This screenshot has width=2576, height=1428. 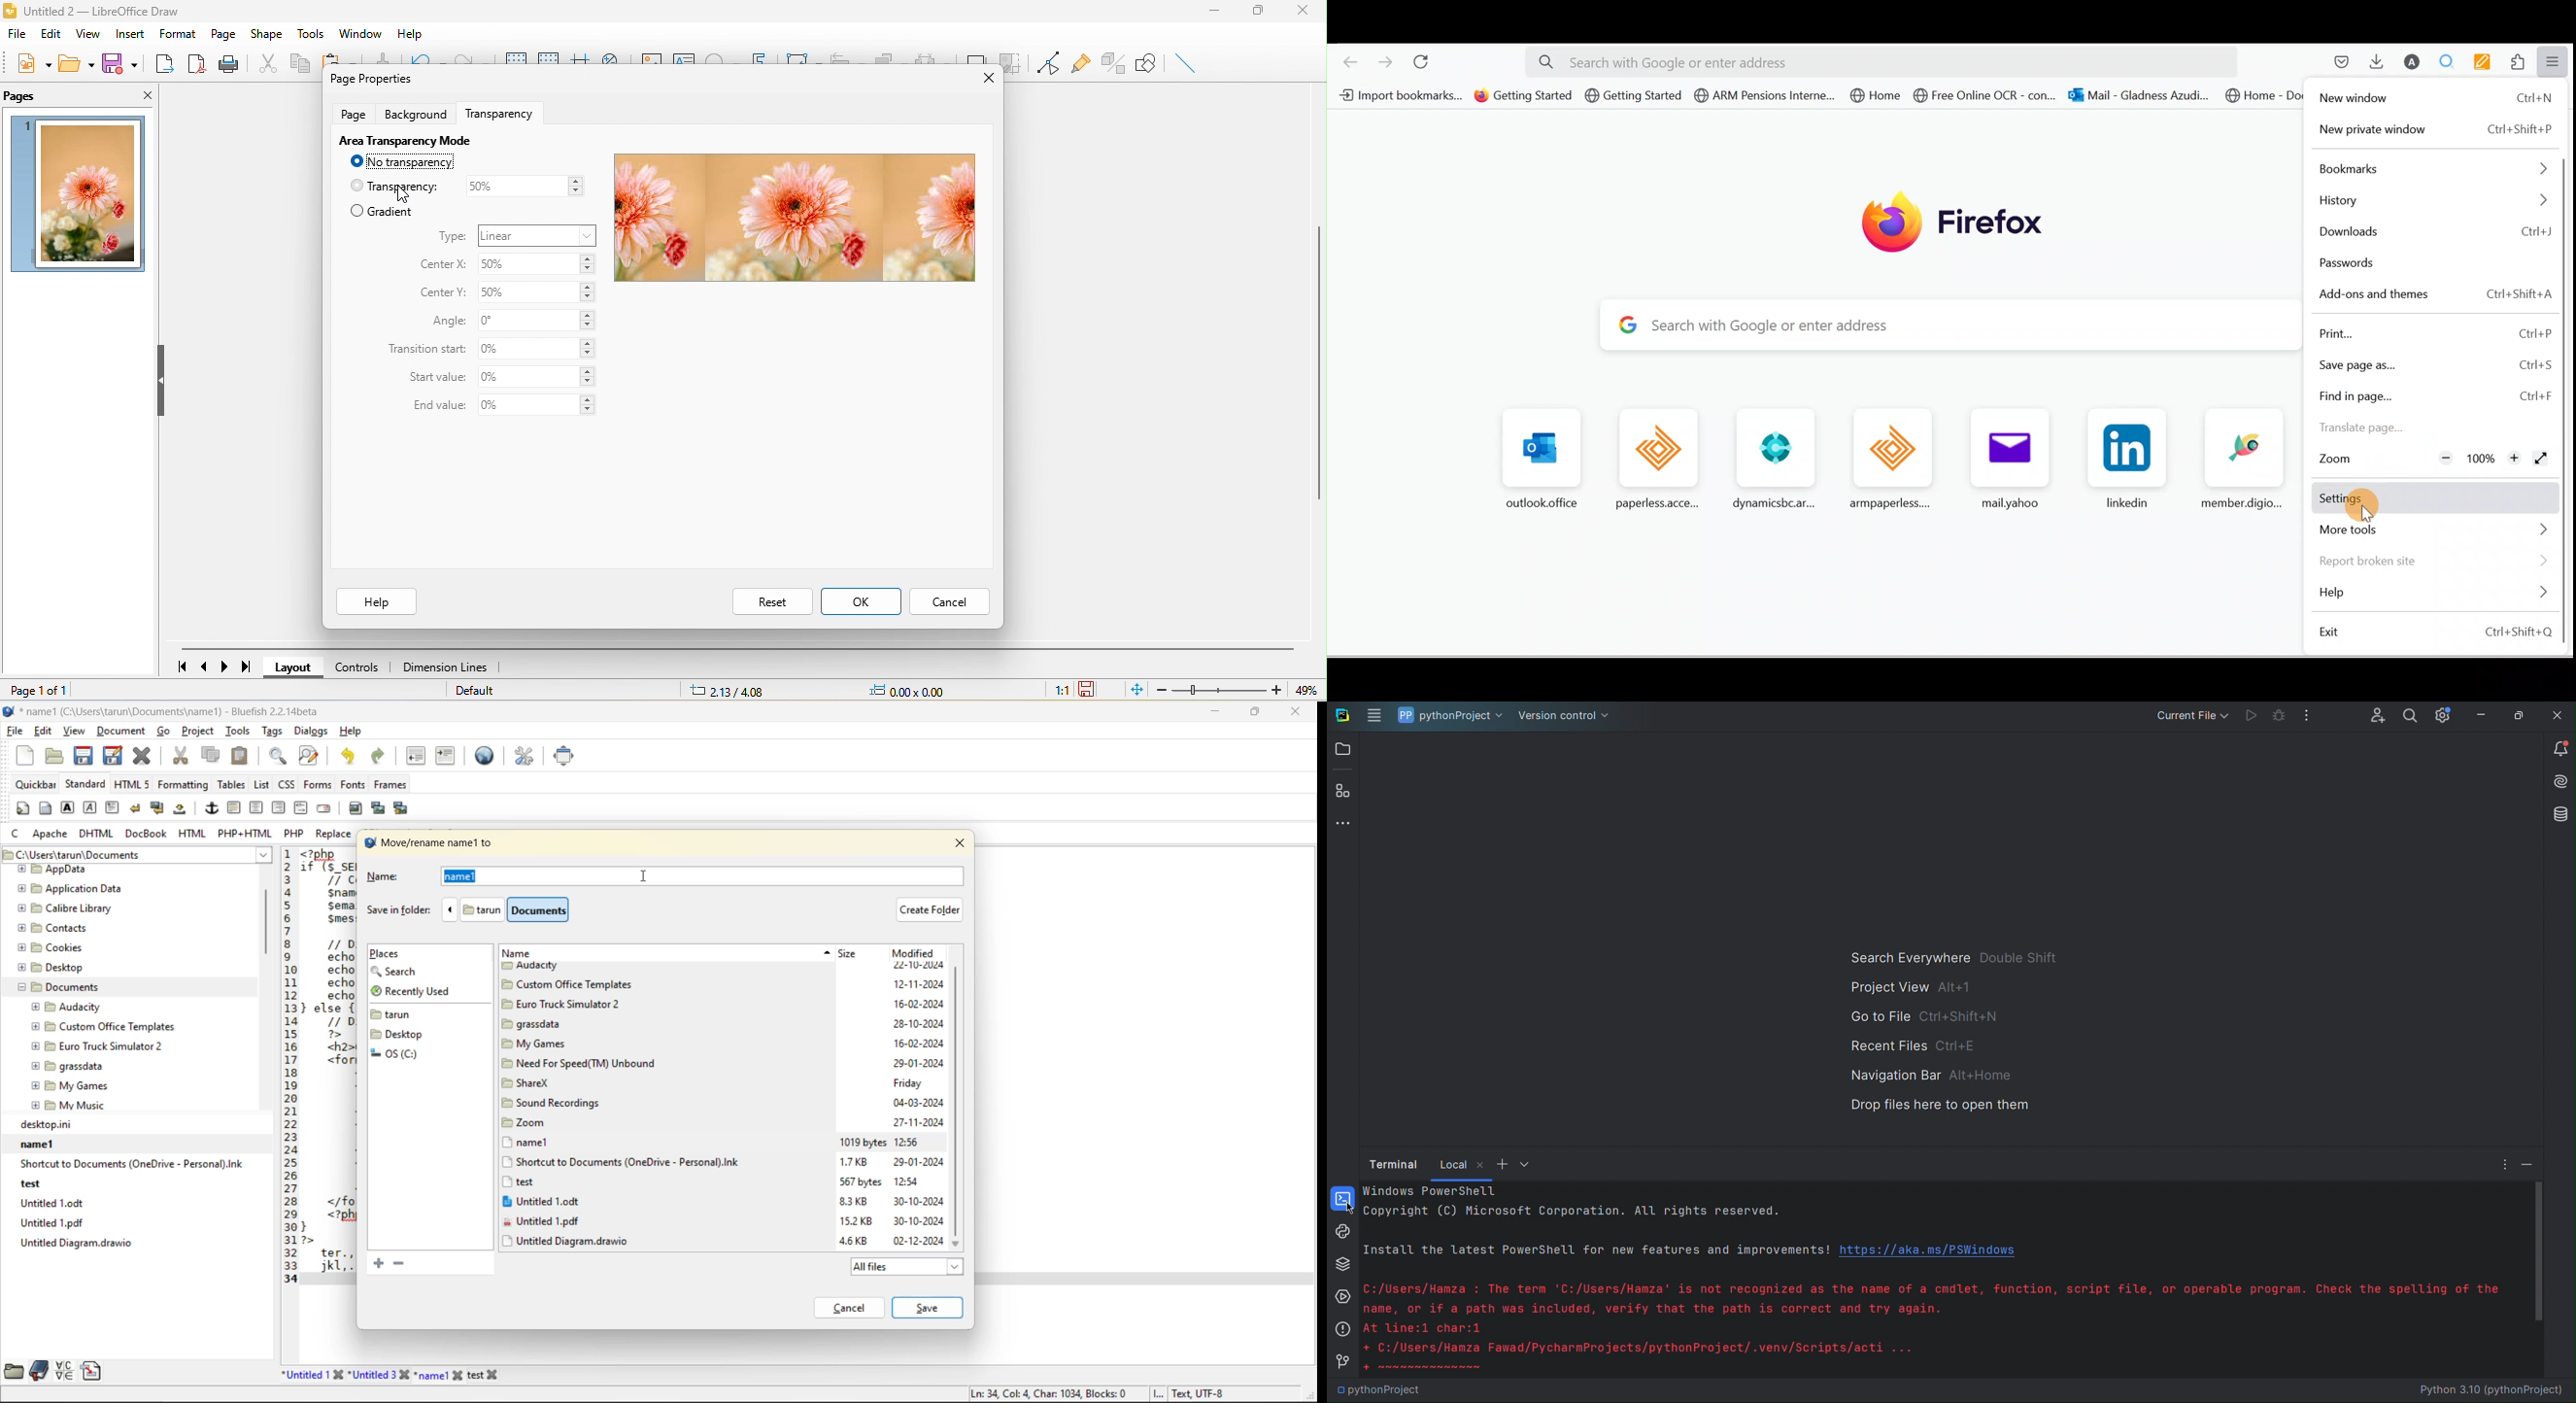 I want to click on Passwords, so click(x=2351, y=263).